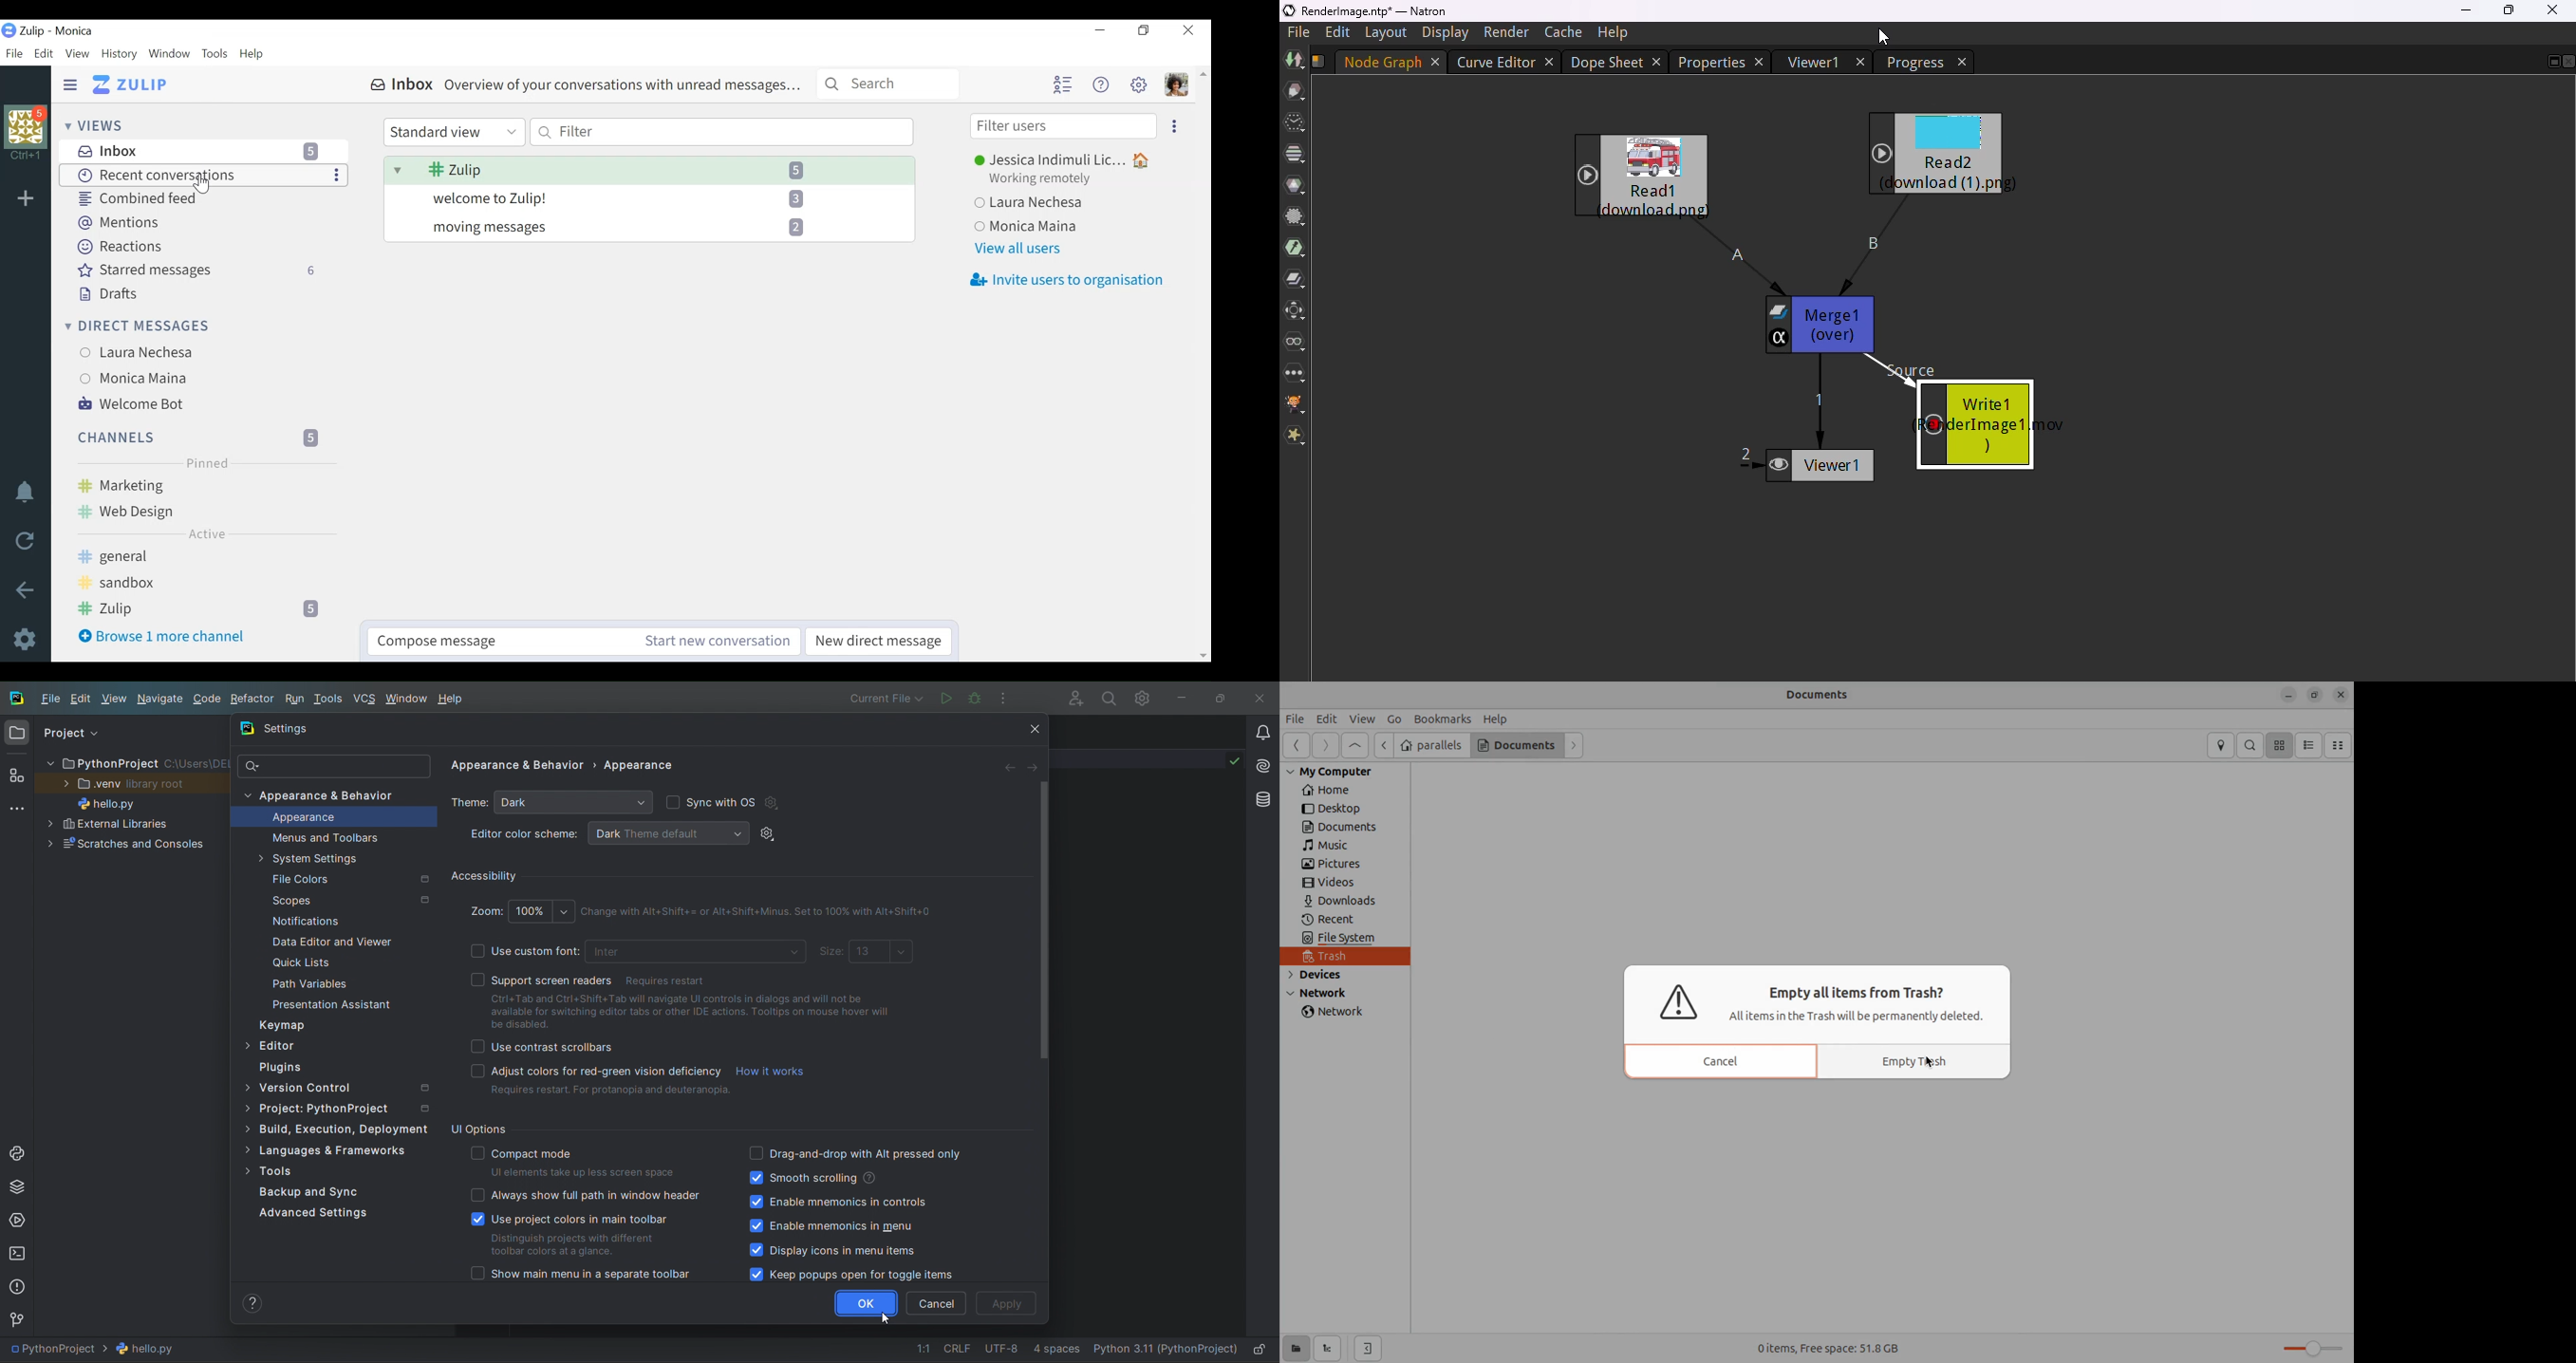 This screenshot has height=1372, width=2576. I want to click on ok, so click(865, 1304).